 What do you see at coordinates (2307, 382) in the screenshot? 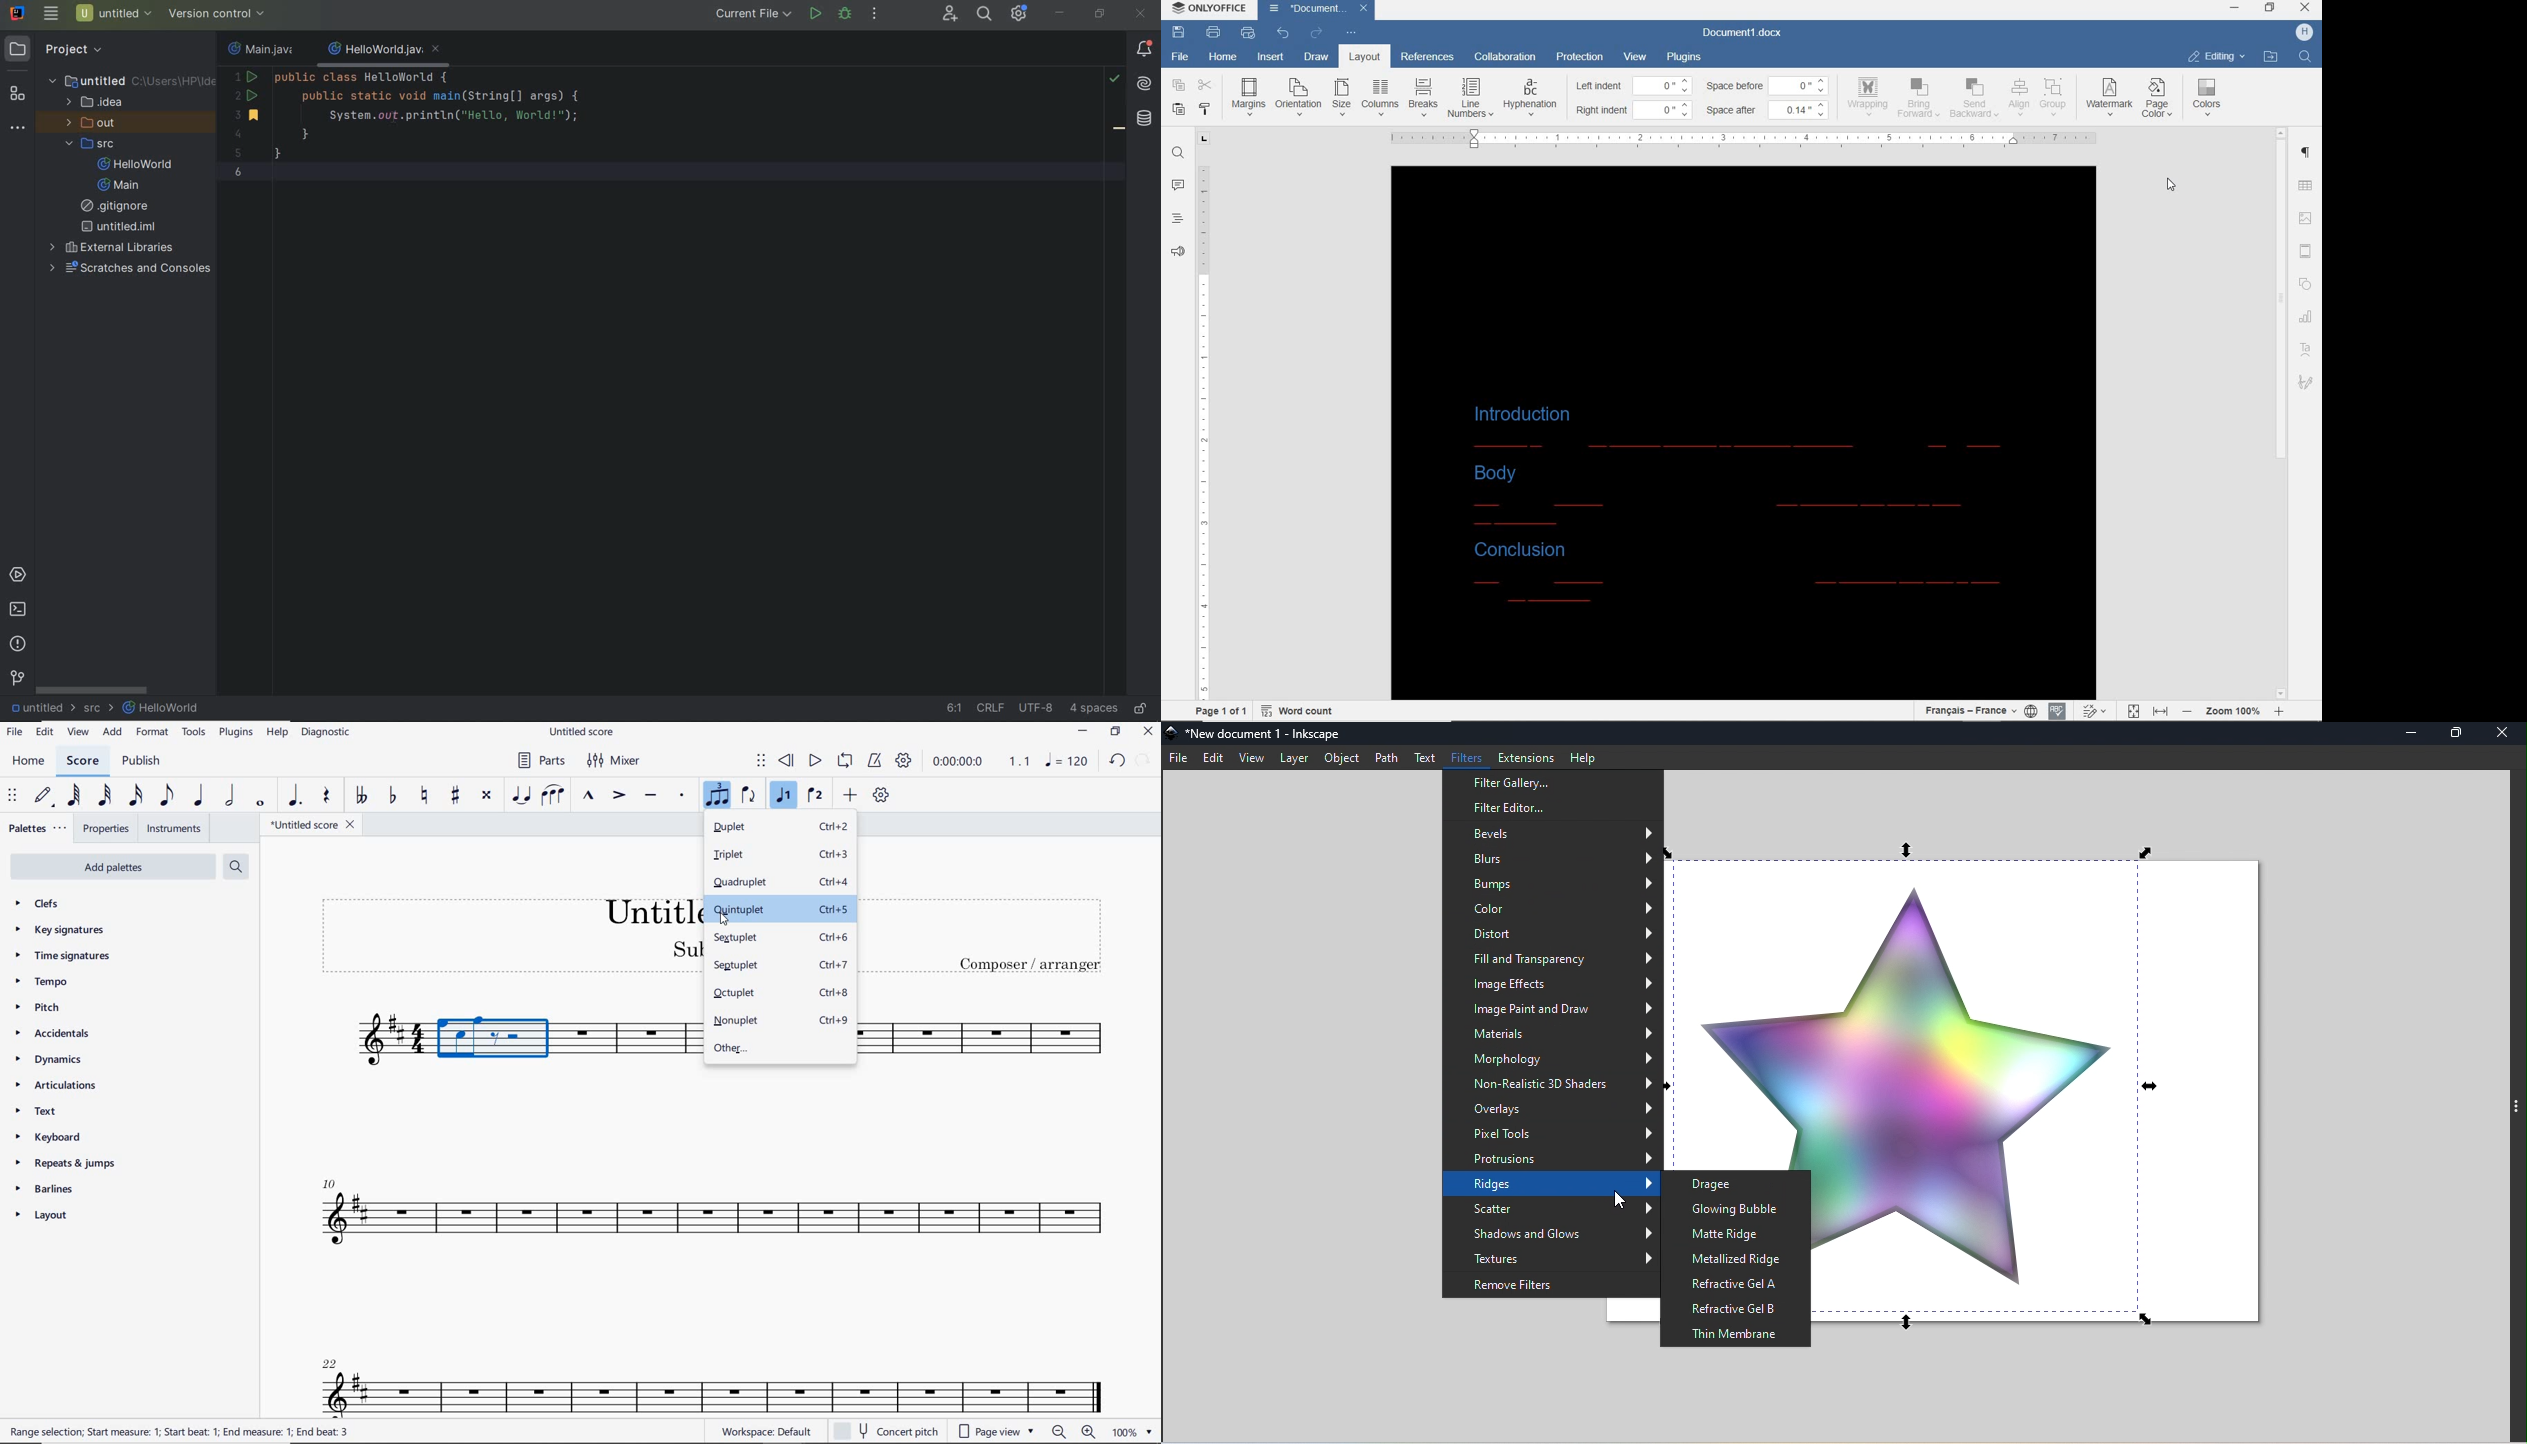
I see `signature` at bounding box center [2307, 382].